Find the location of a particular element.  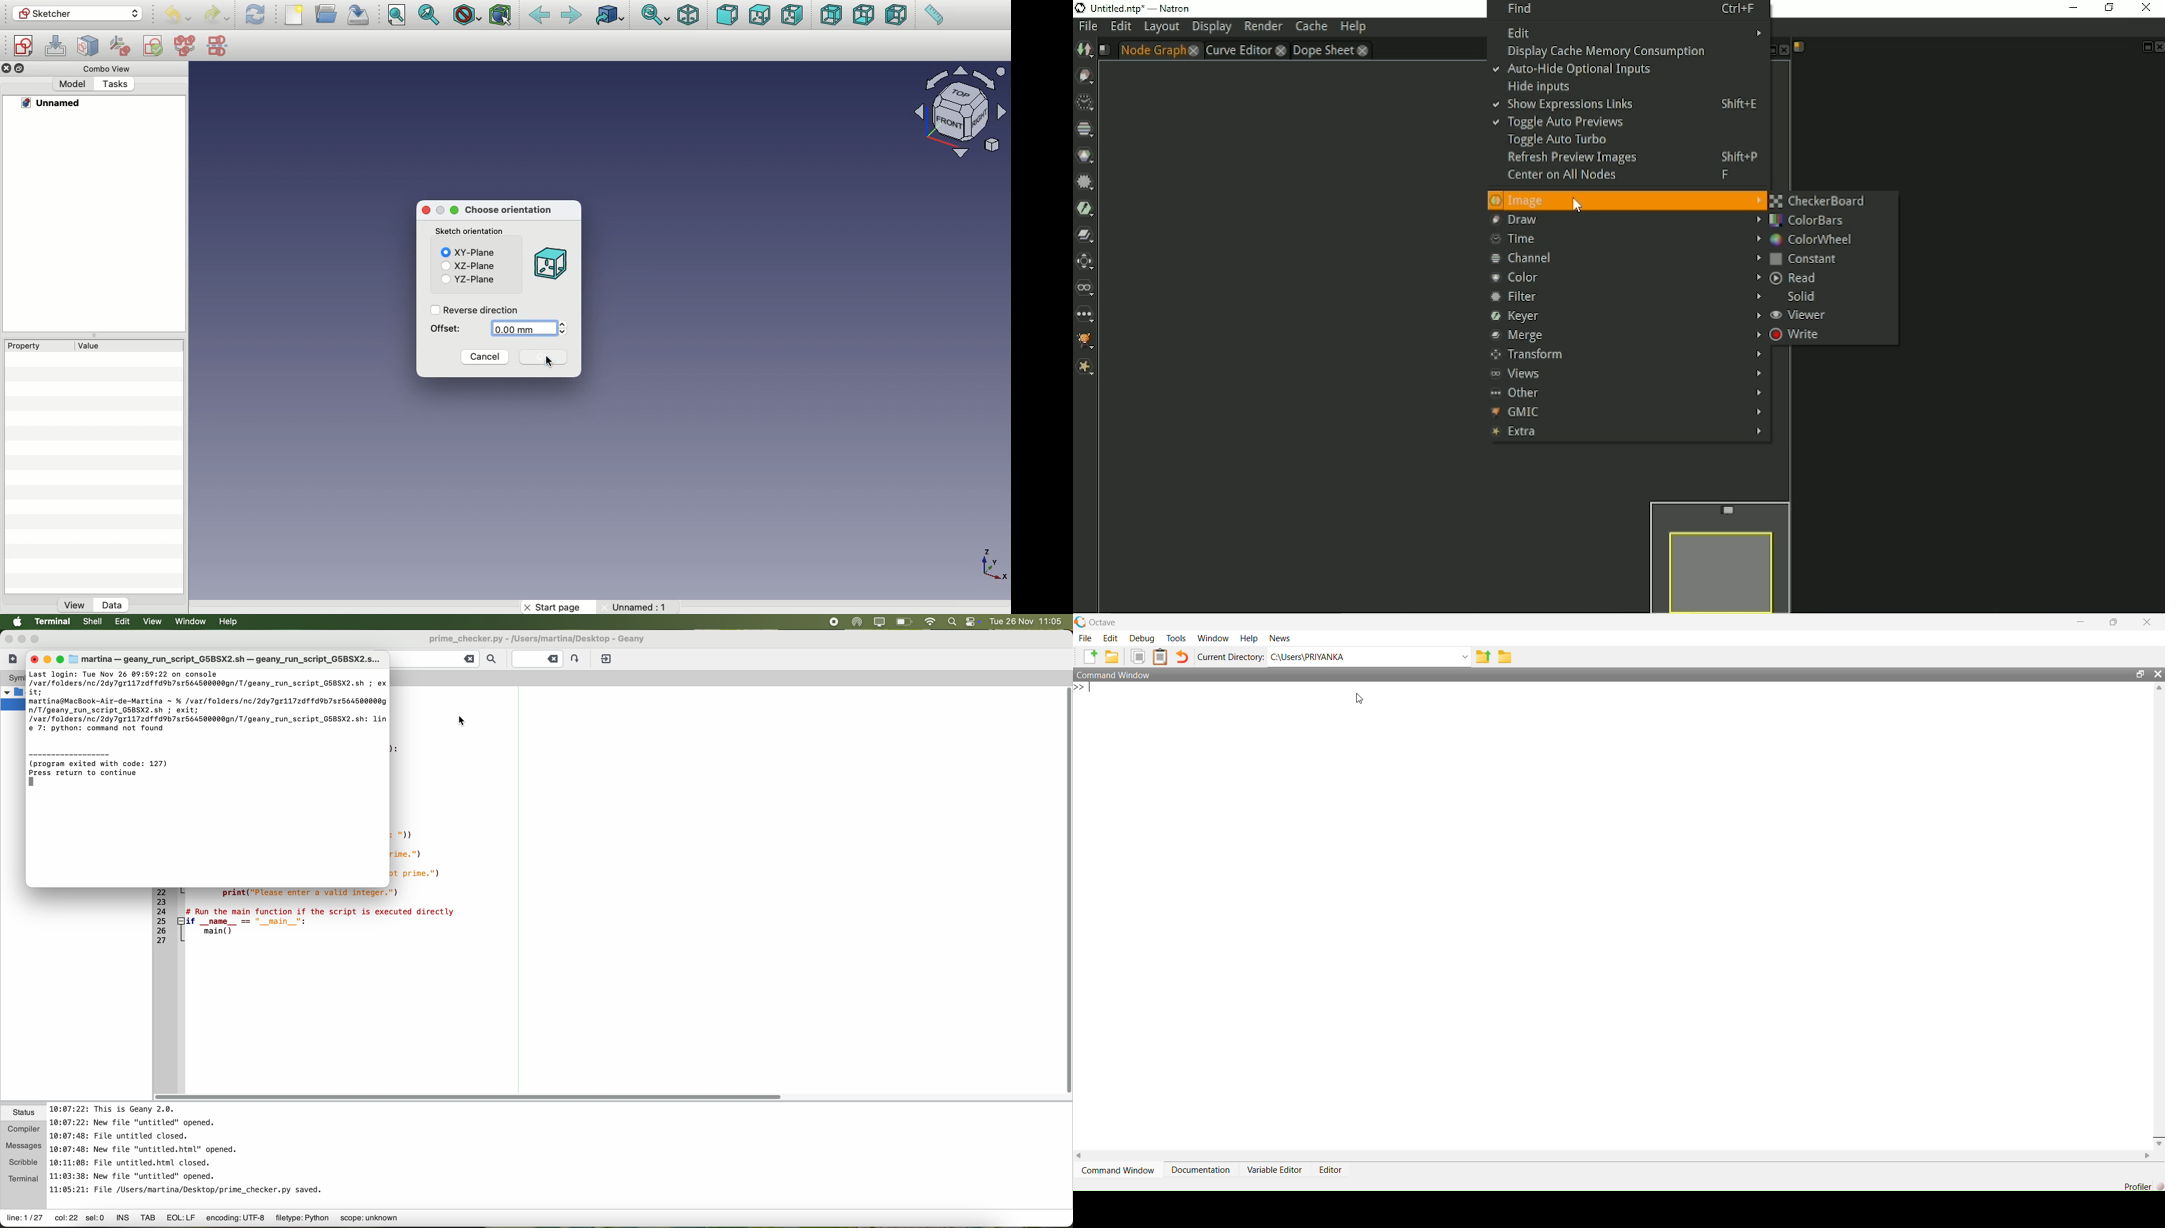

Undo is located at coordinates (176, 15).